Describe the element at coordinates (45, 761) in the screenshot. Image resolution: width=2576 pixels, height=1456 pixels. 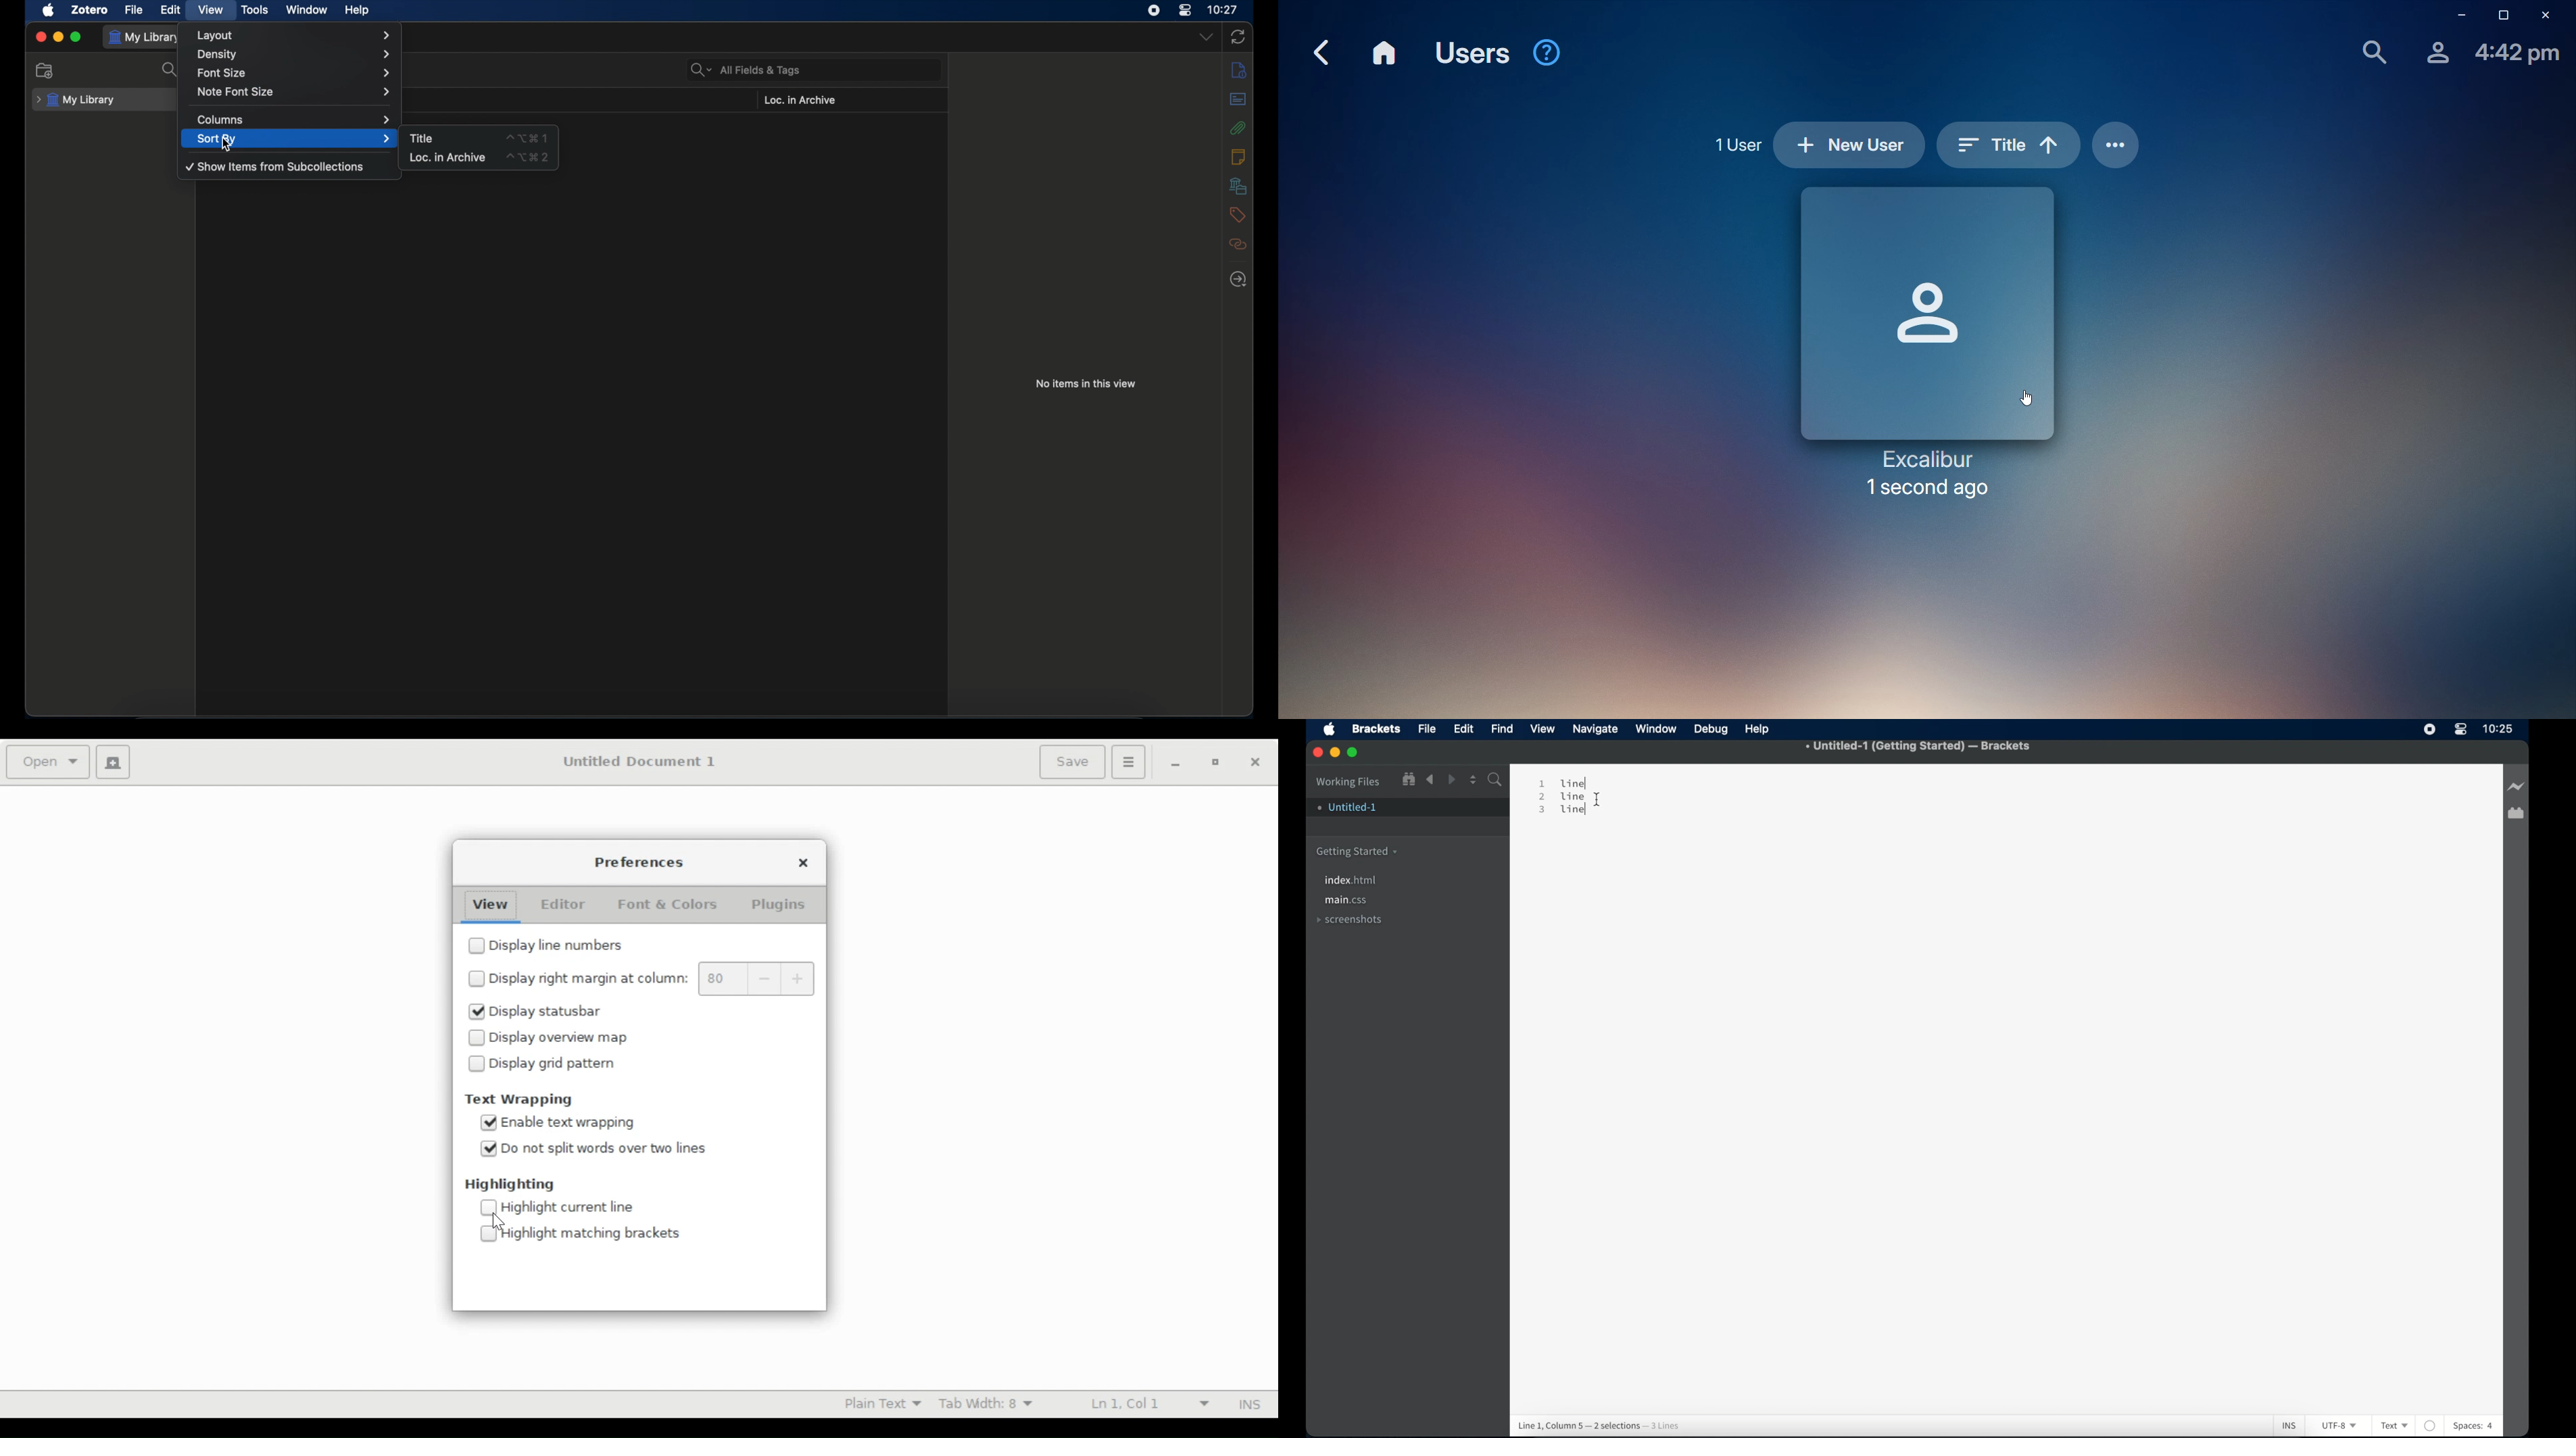
I see `Open` at that location.